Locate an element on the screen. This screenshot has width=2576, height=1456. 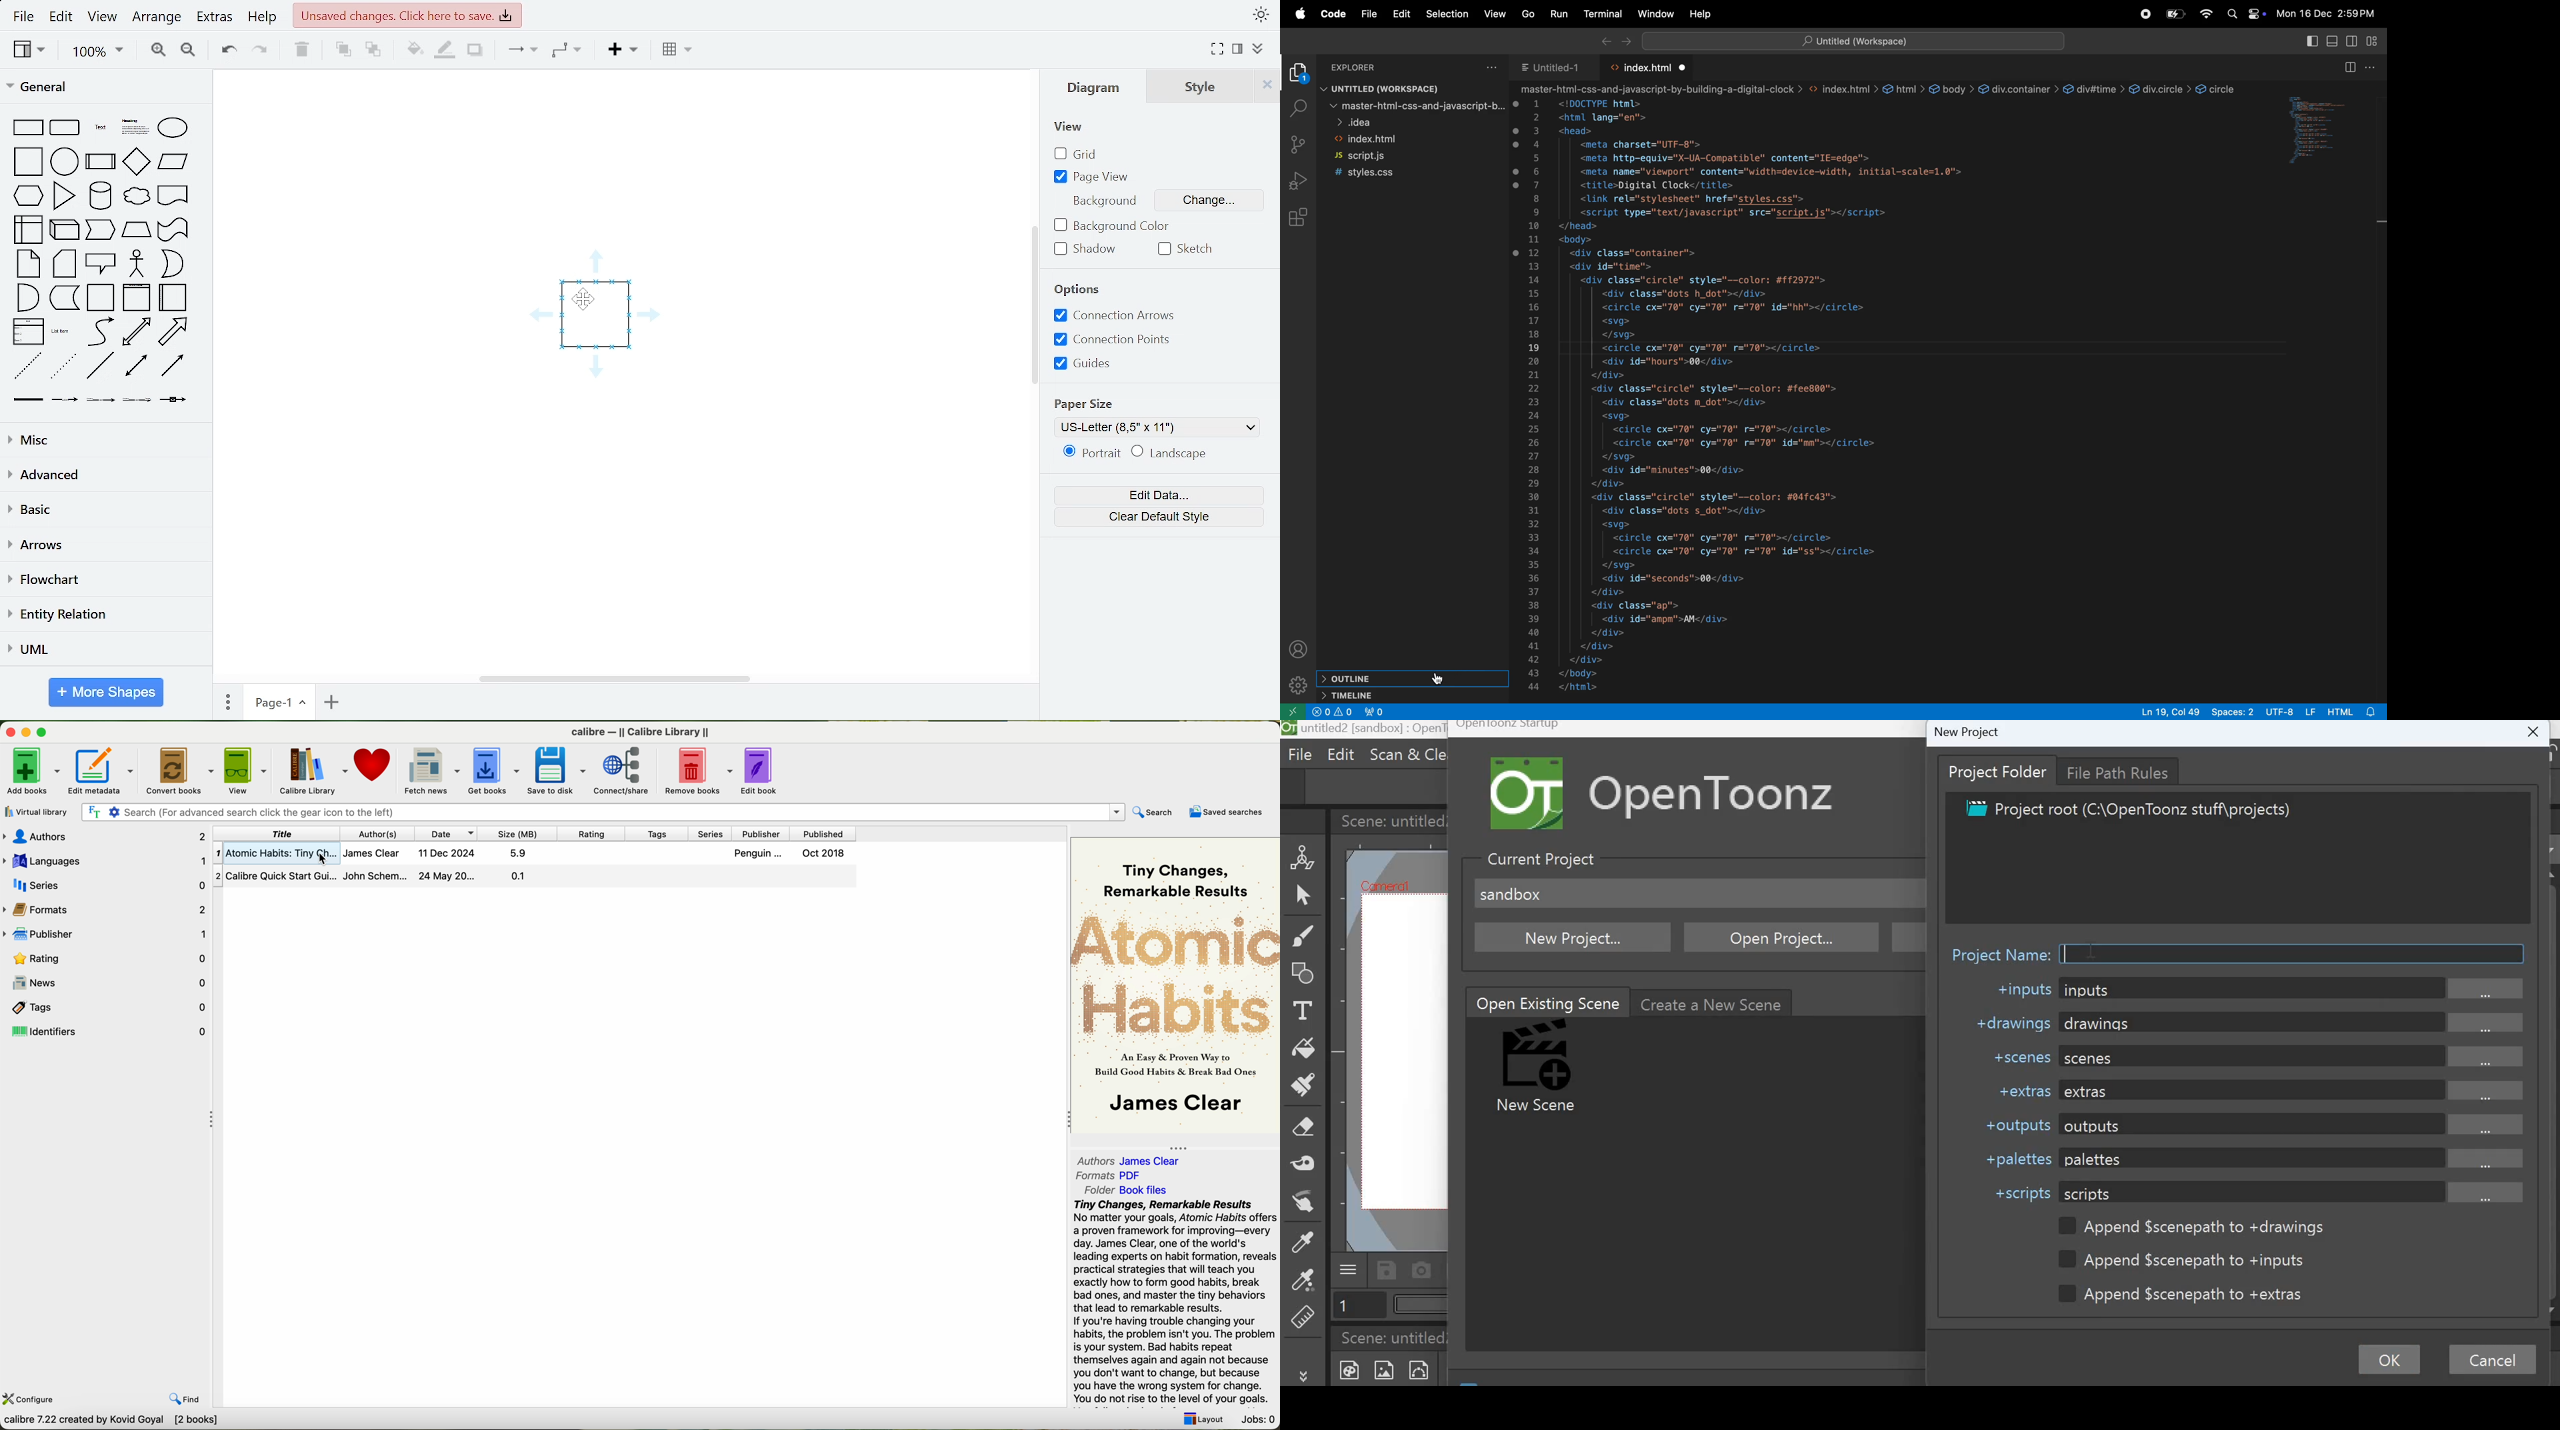
entity relation is located at coordinates (103, 614).